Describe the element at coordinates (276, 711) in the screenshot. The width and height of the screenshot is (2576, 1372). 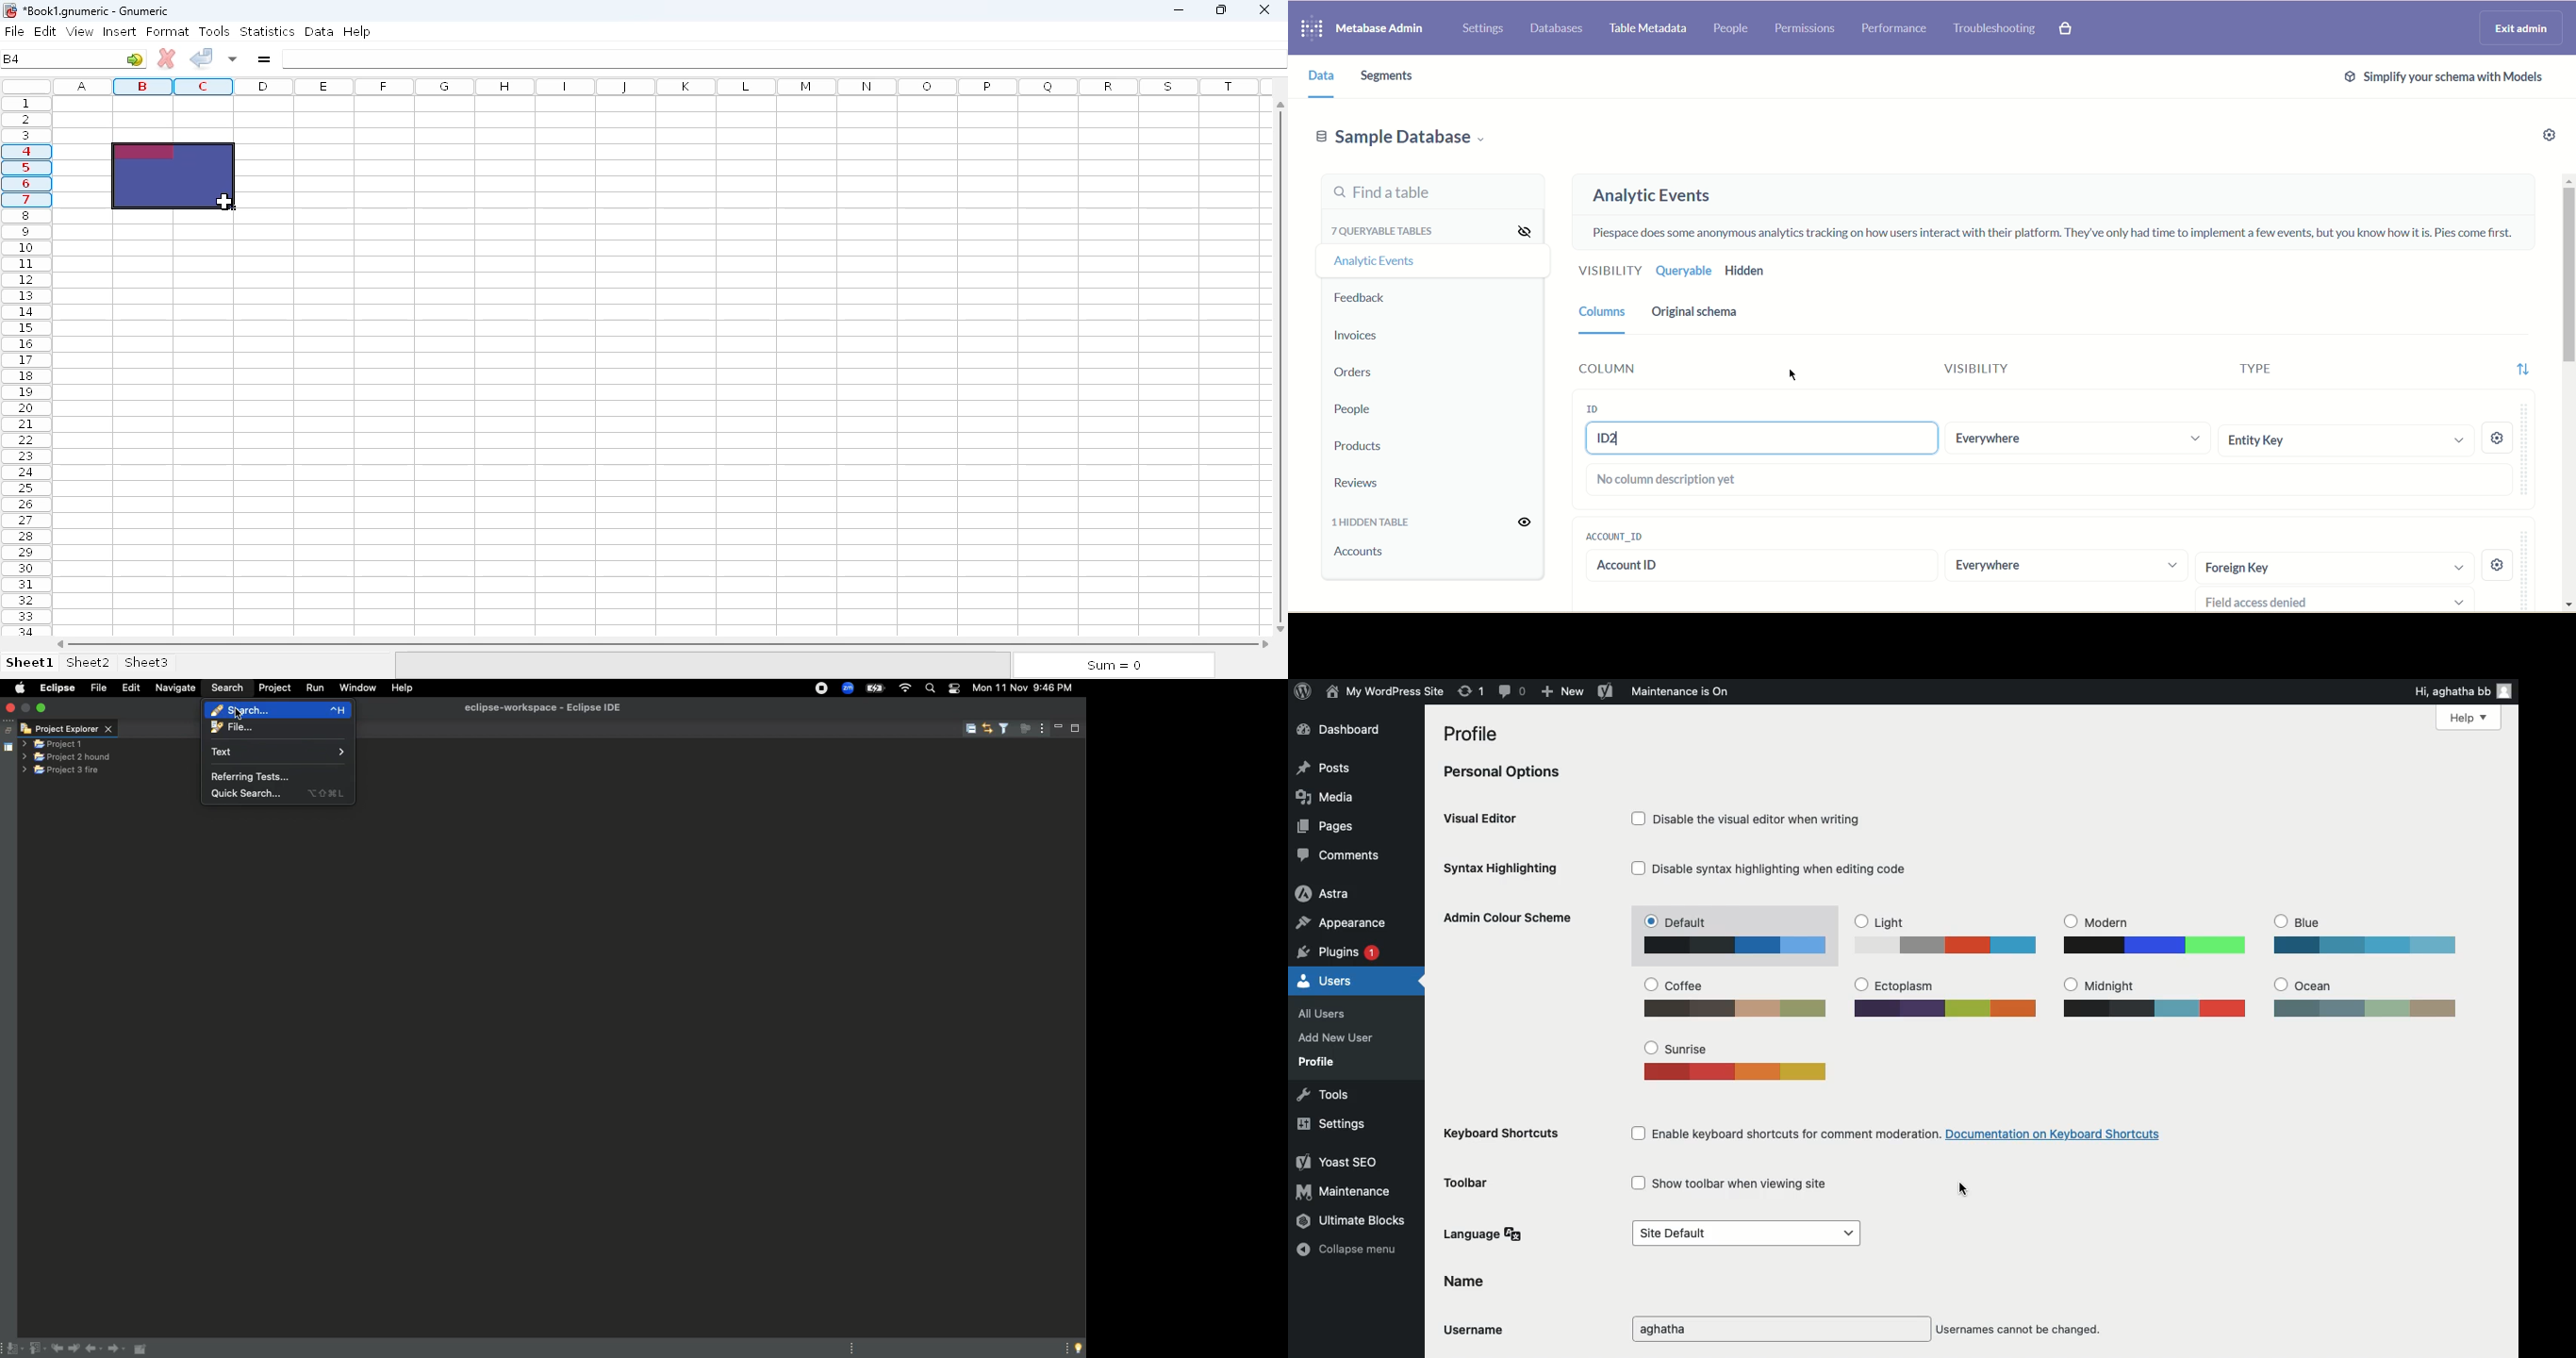
I see `Search` at that location.